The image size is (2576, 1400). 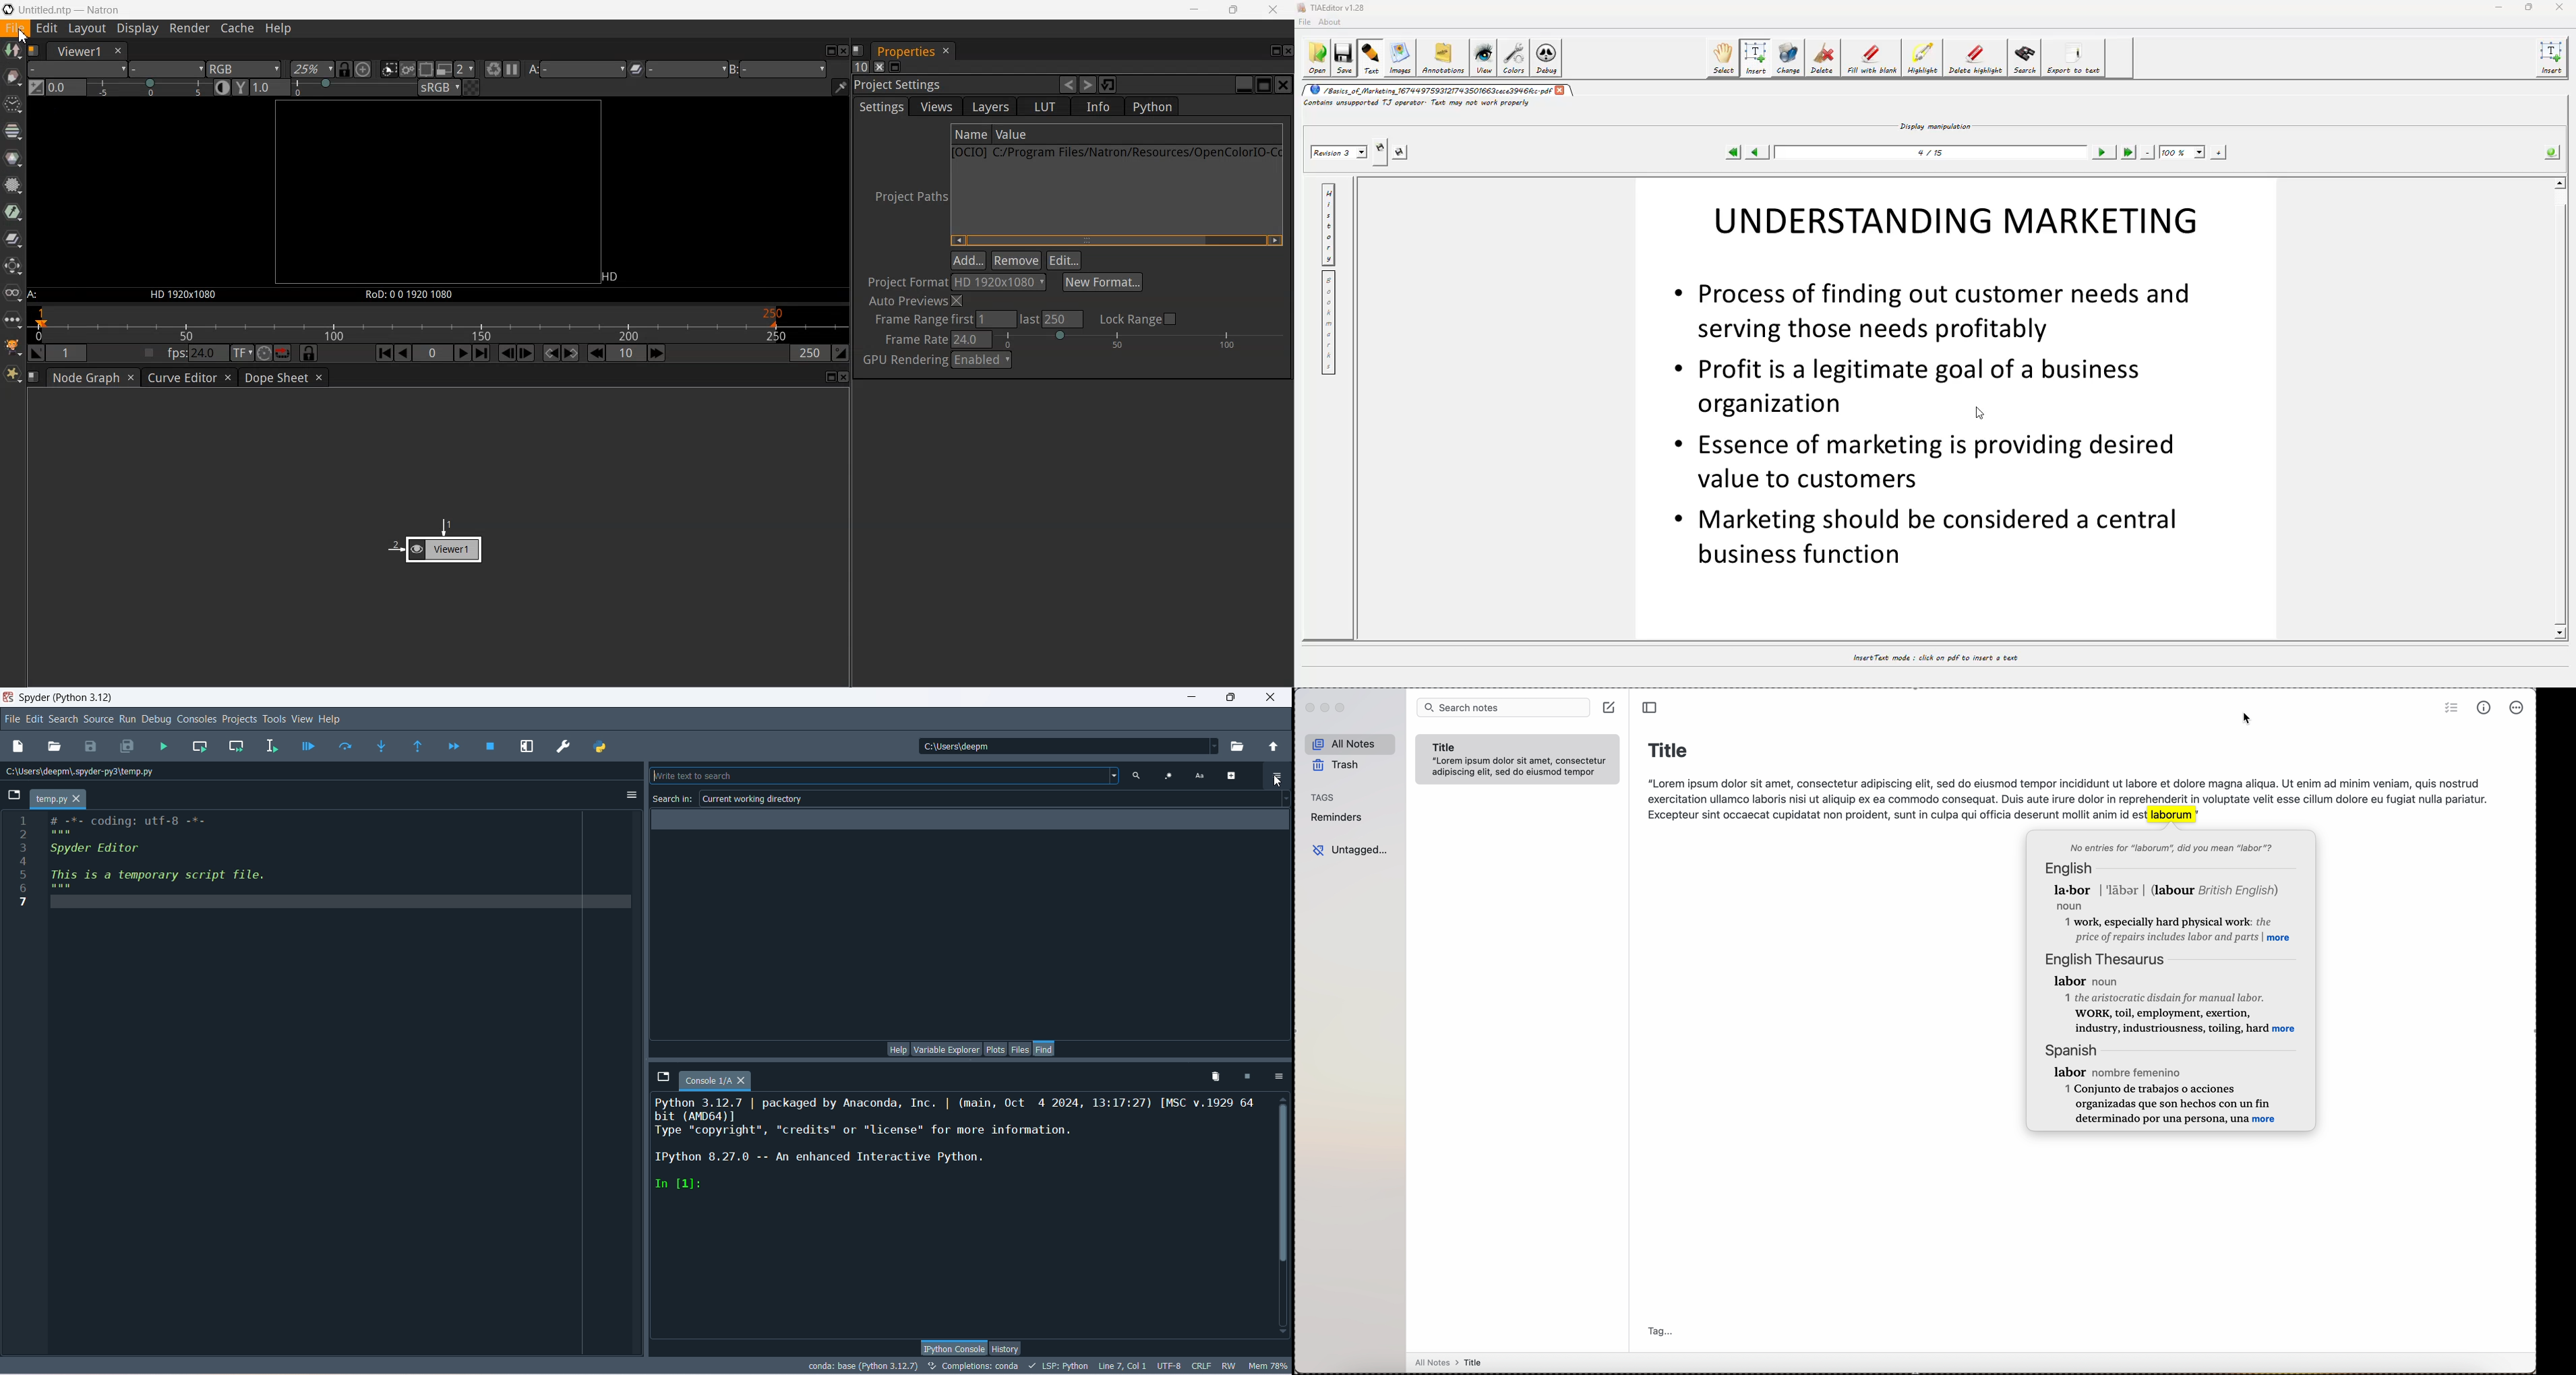 I want to click on tag, so click(x=1662, y=1331).